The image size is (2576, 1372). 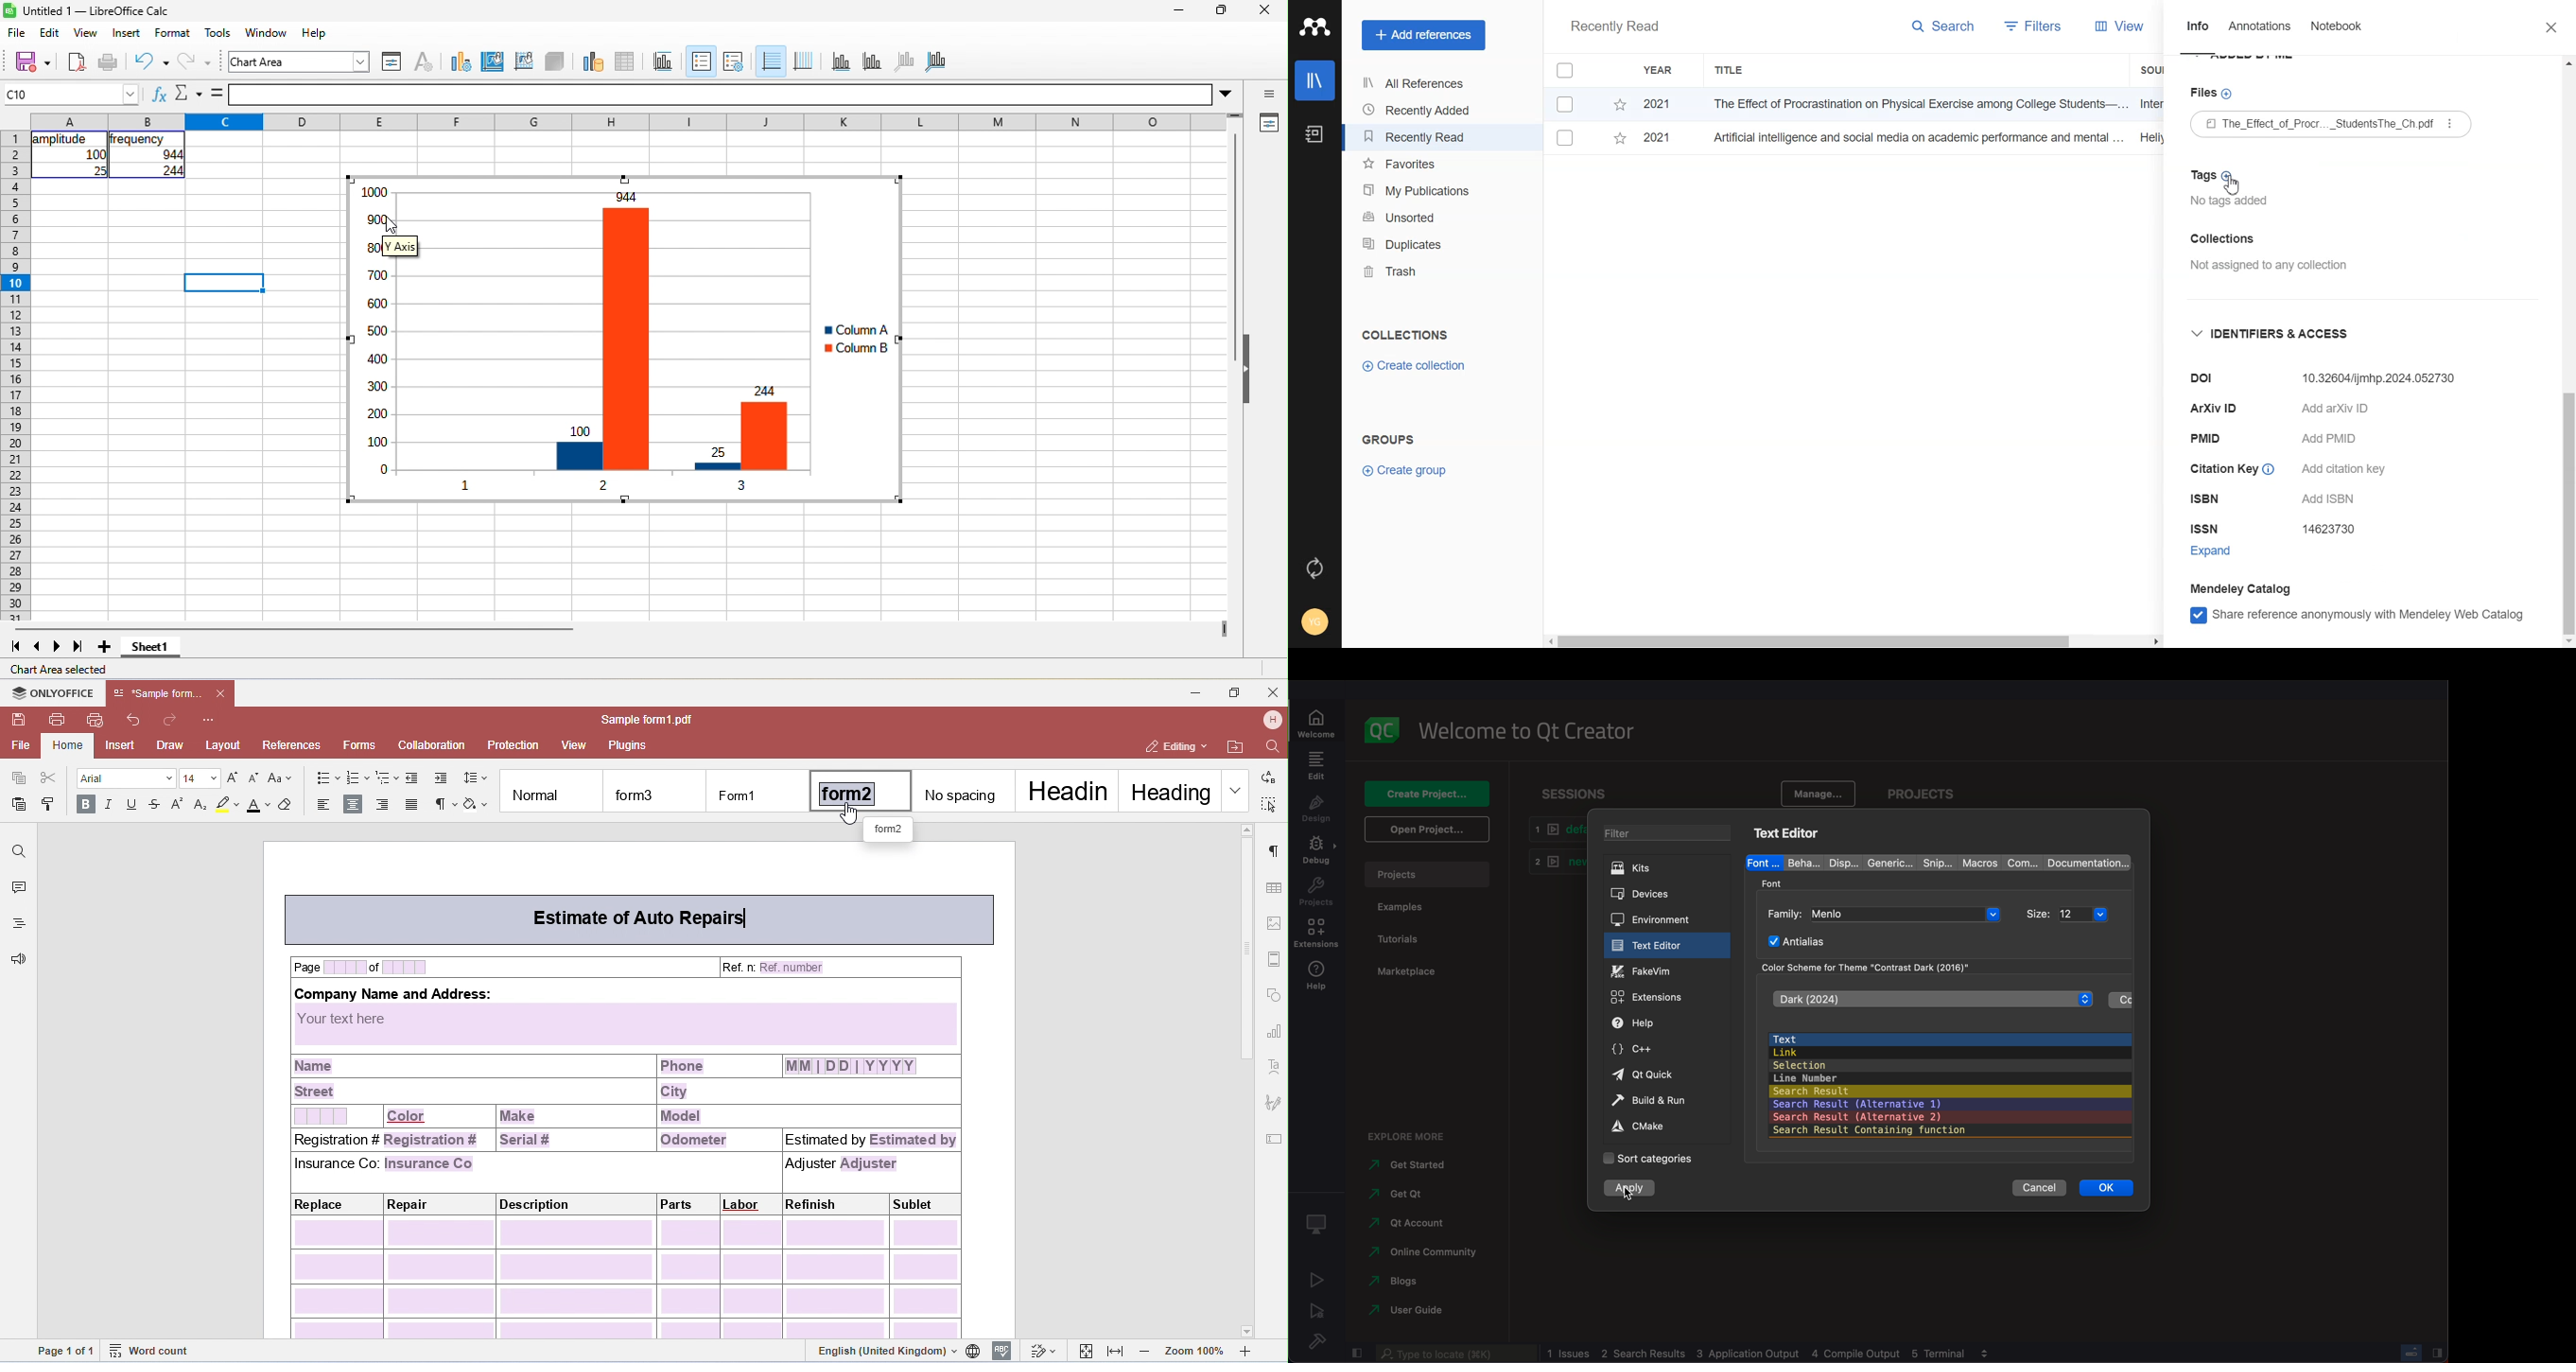 What do you see at coordinates (188, 95) in the screenshot?
I see `select function` at bounding box center [188, 95].